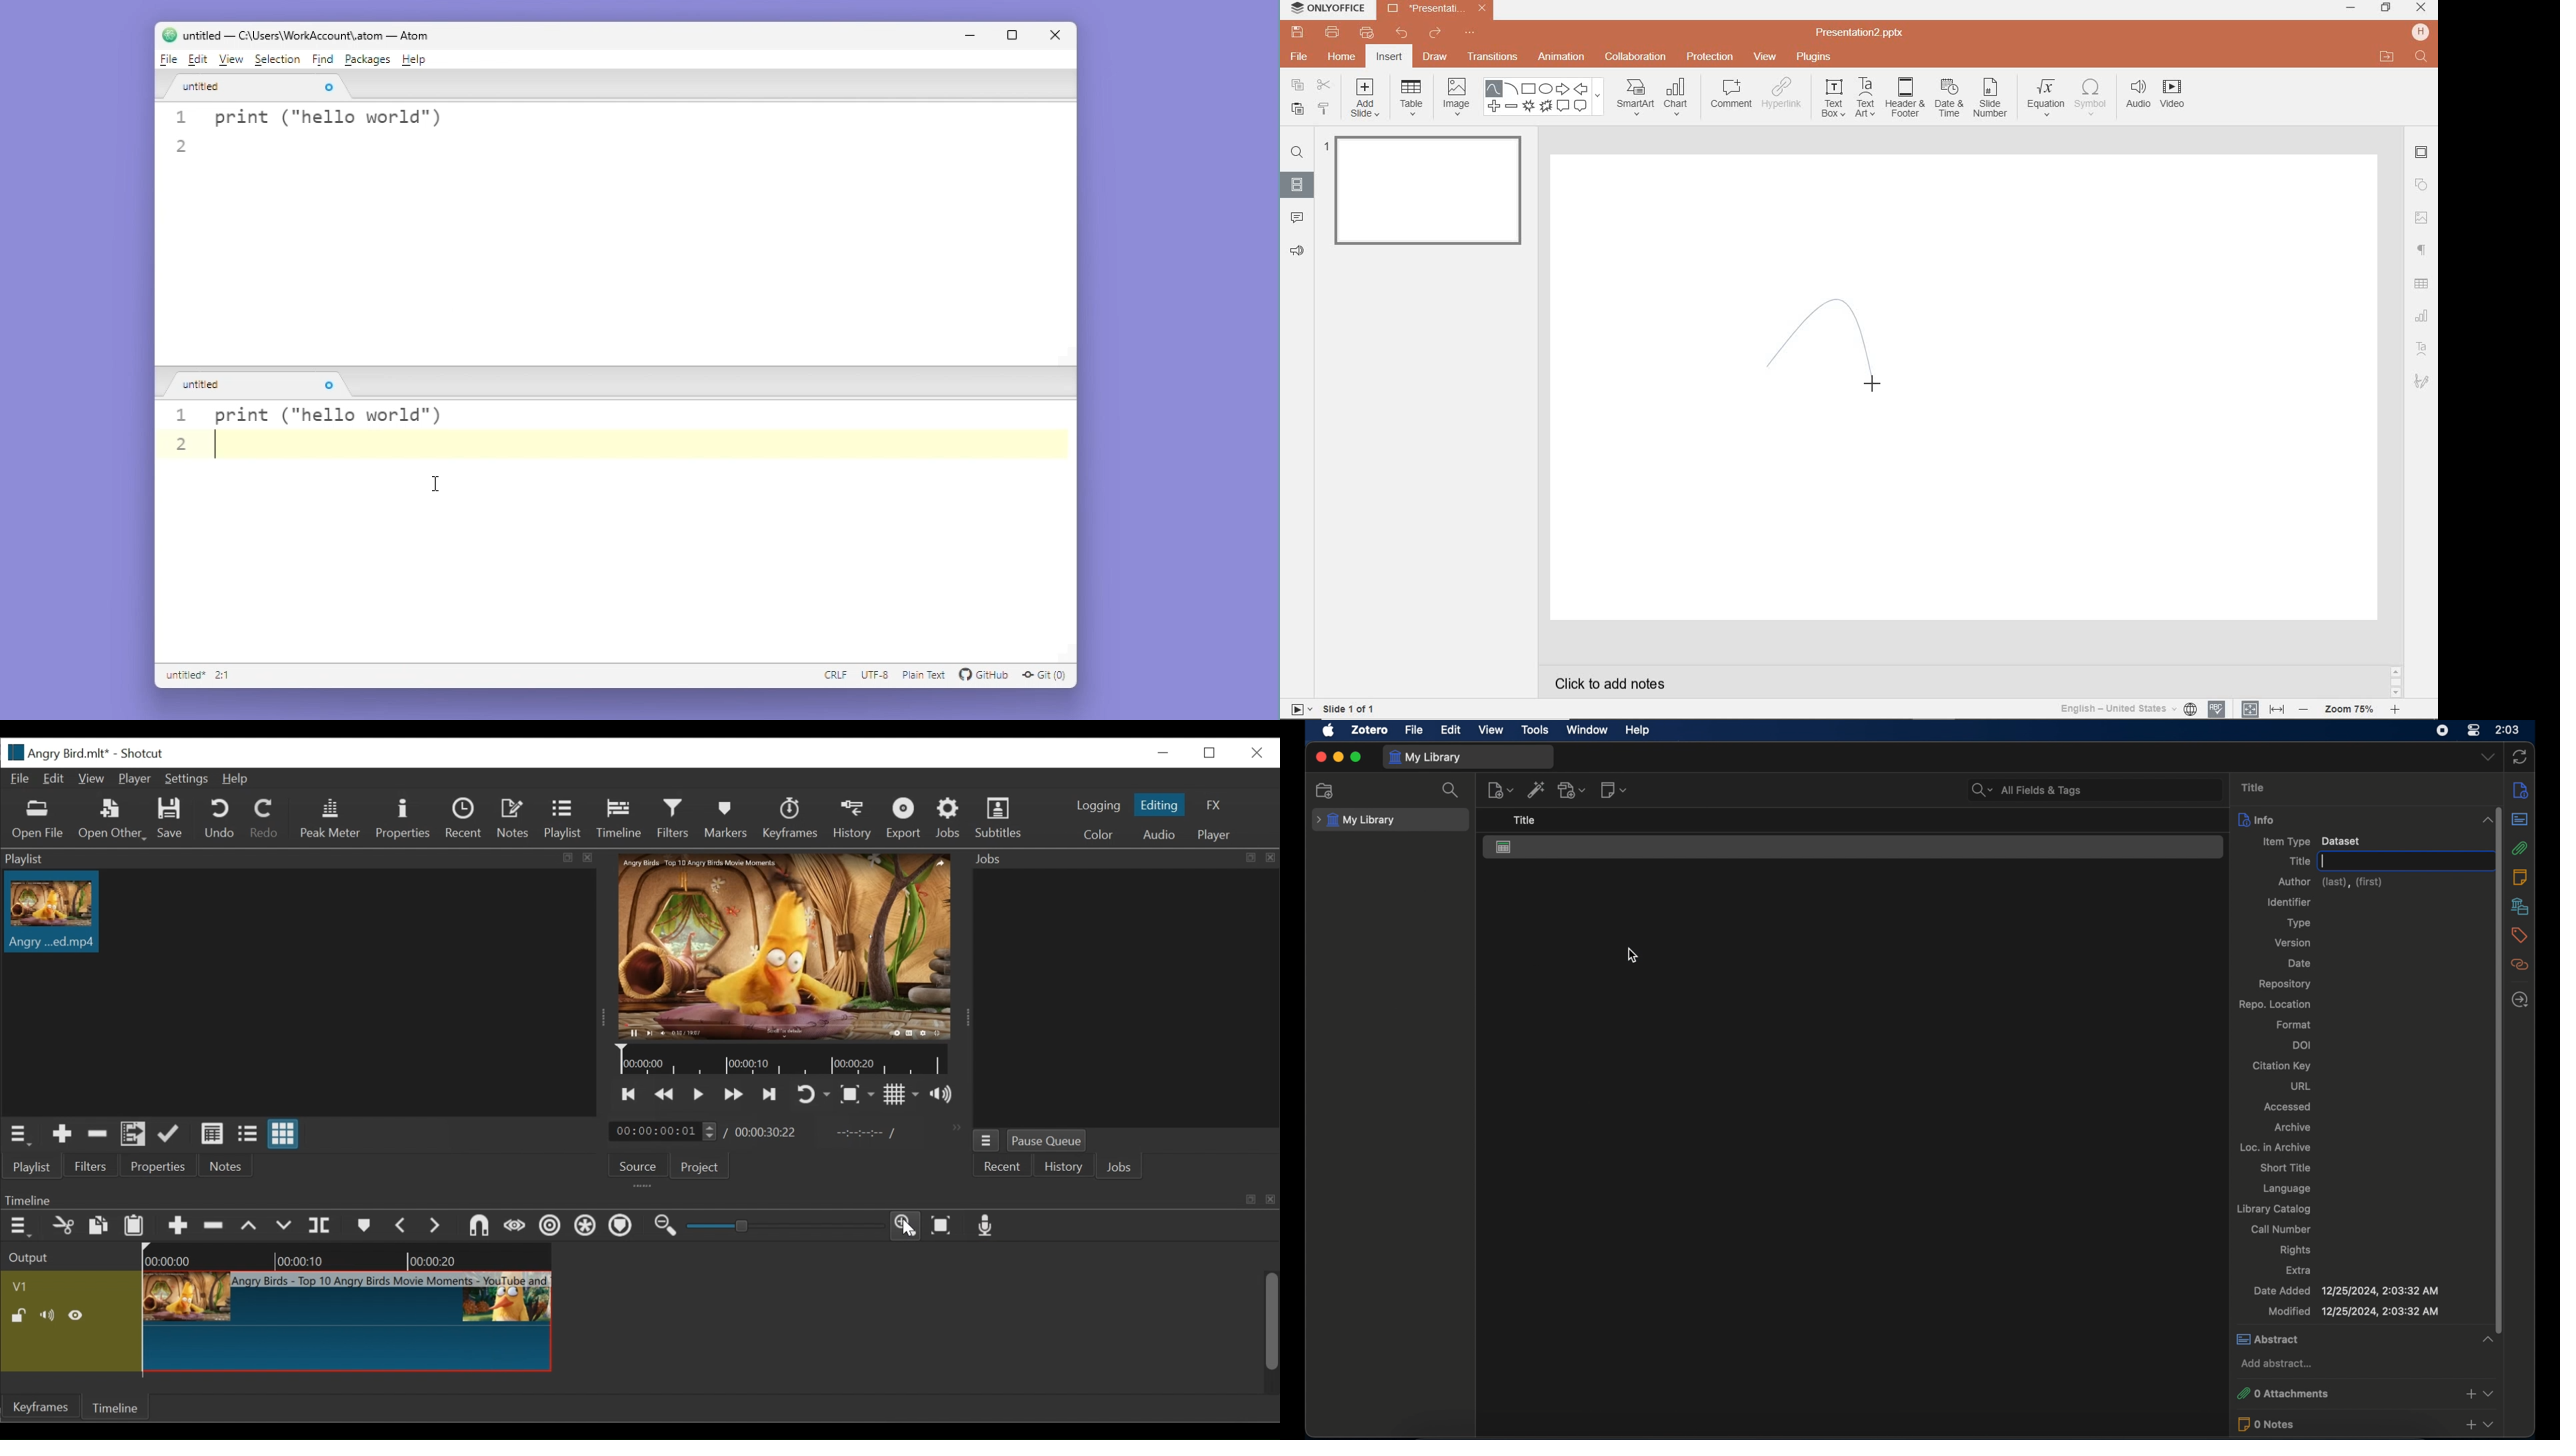 Image resolution: width=2576 pixels, height=1456 pixels. What do you see at coordinates (1401, 34) in the screenshot?
I see `UNDO` at bounding box center [1401, 34].